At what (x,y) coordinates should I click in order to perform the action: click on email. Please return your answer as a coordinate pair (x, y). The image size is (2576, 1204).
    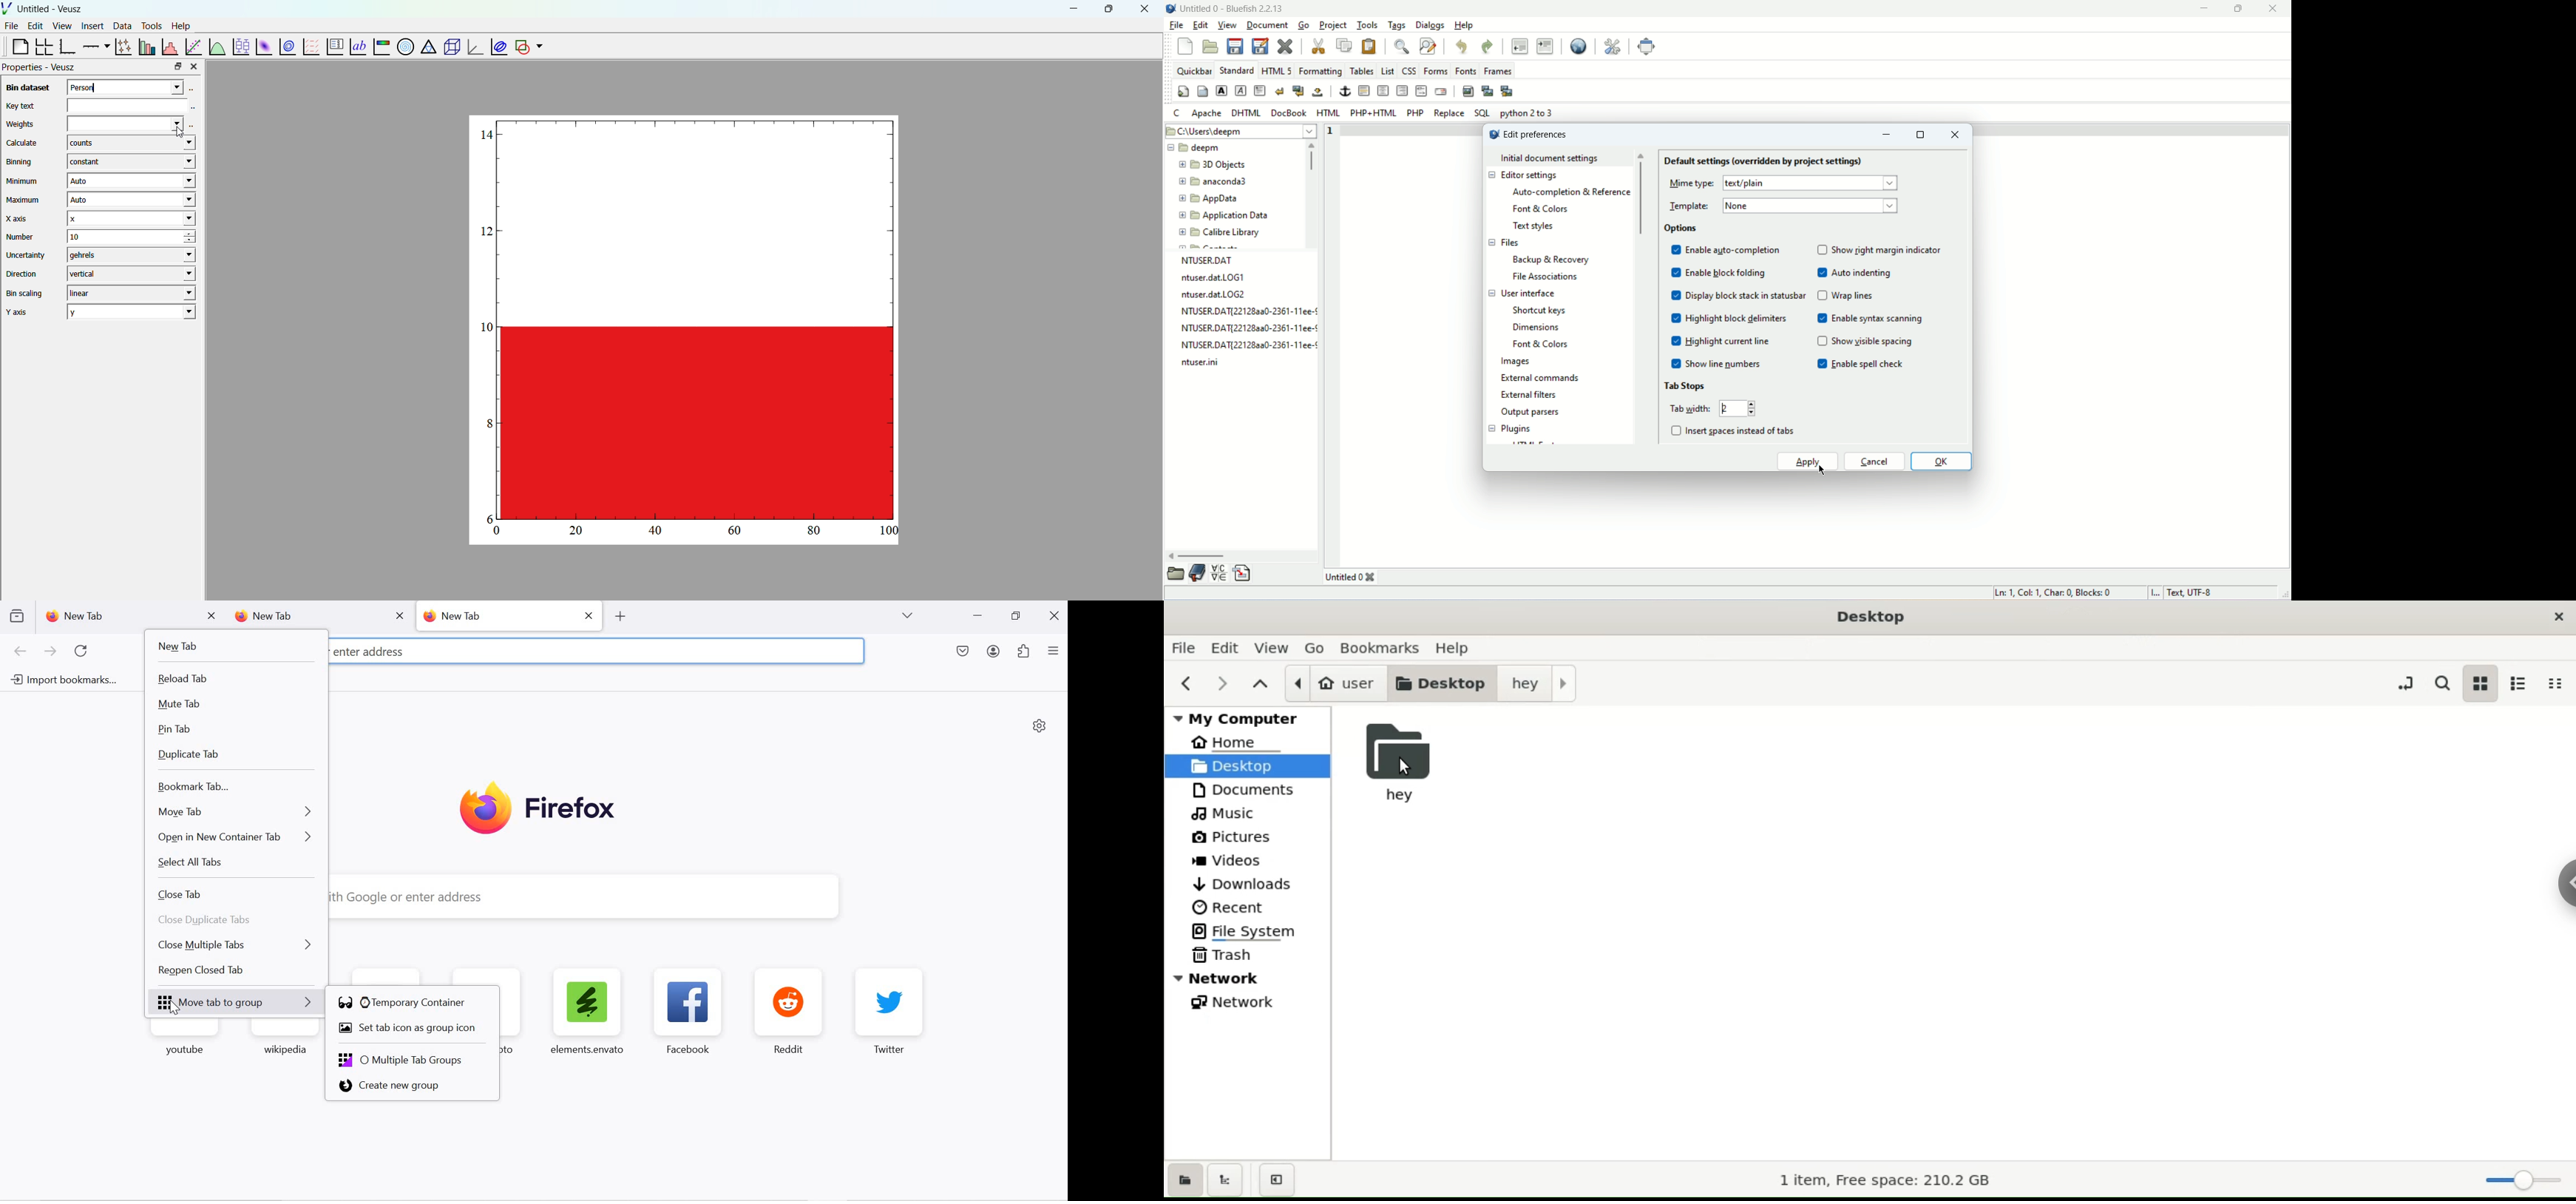
    Looking at the image, I should click on (1441, 92).